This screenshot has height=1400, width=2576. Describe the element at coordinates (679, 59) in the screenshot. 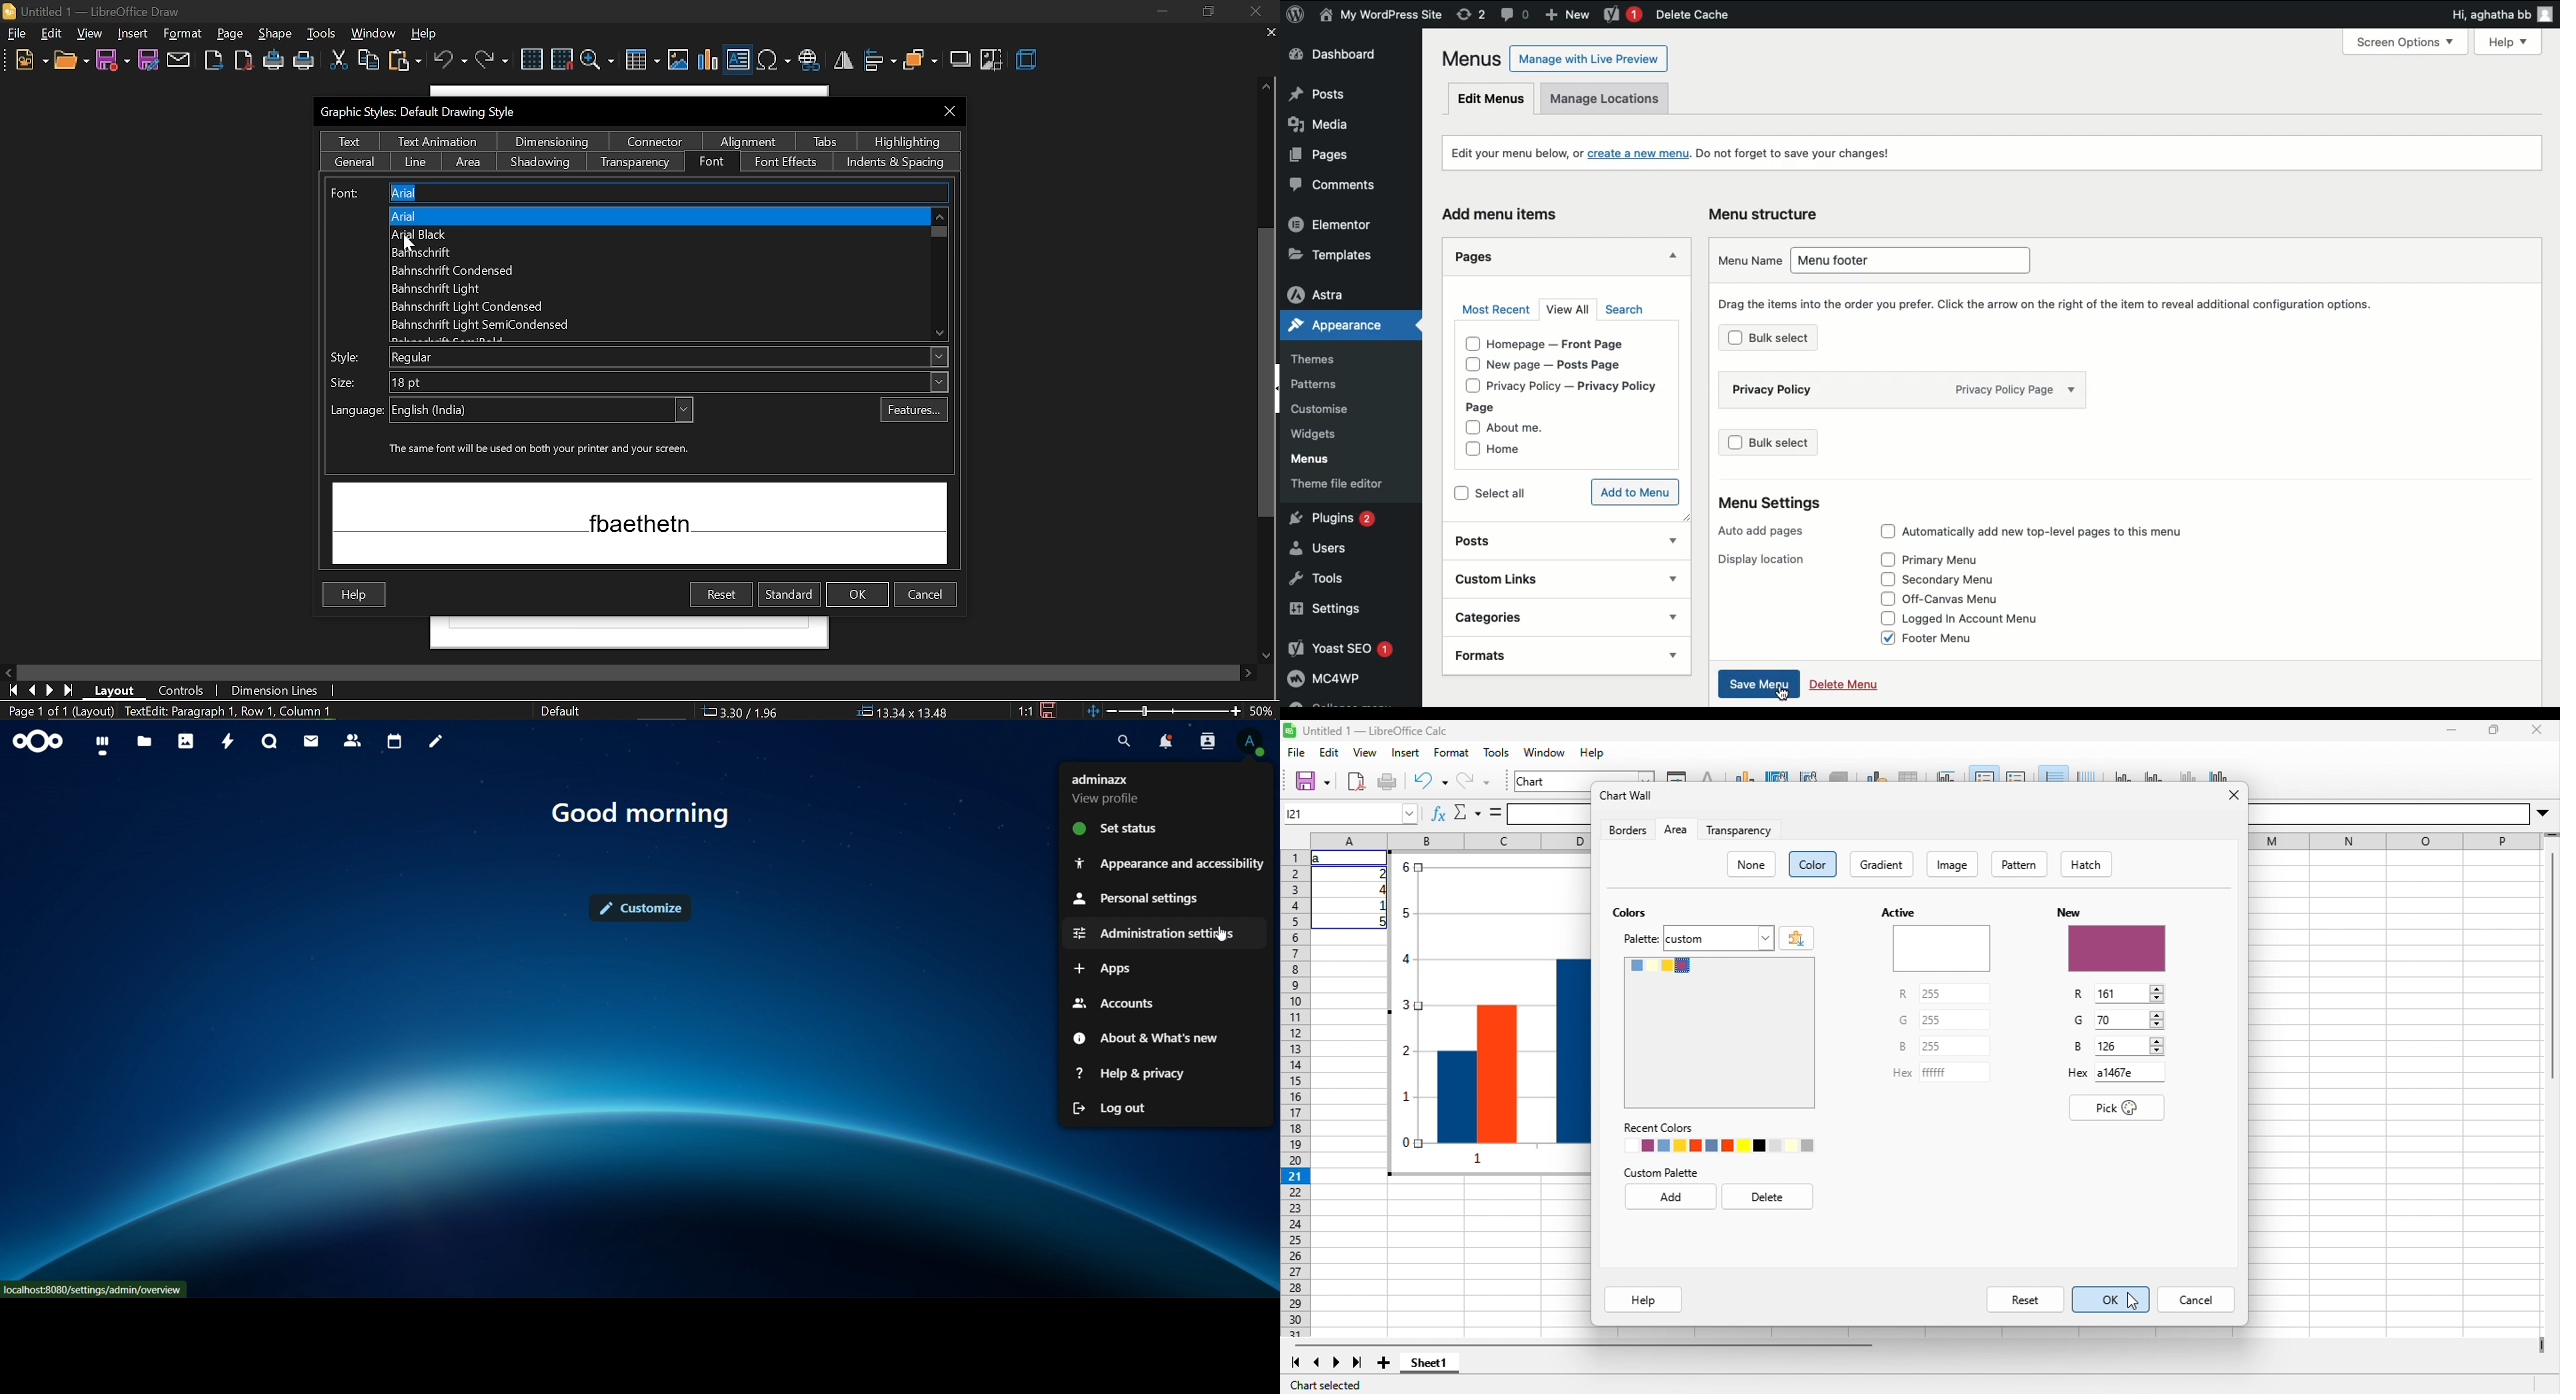

I see `insert image` at that location.